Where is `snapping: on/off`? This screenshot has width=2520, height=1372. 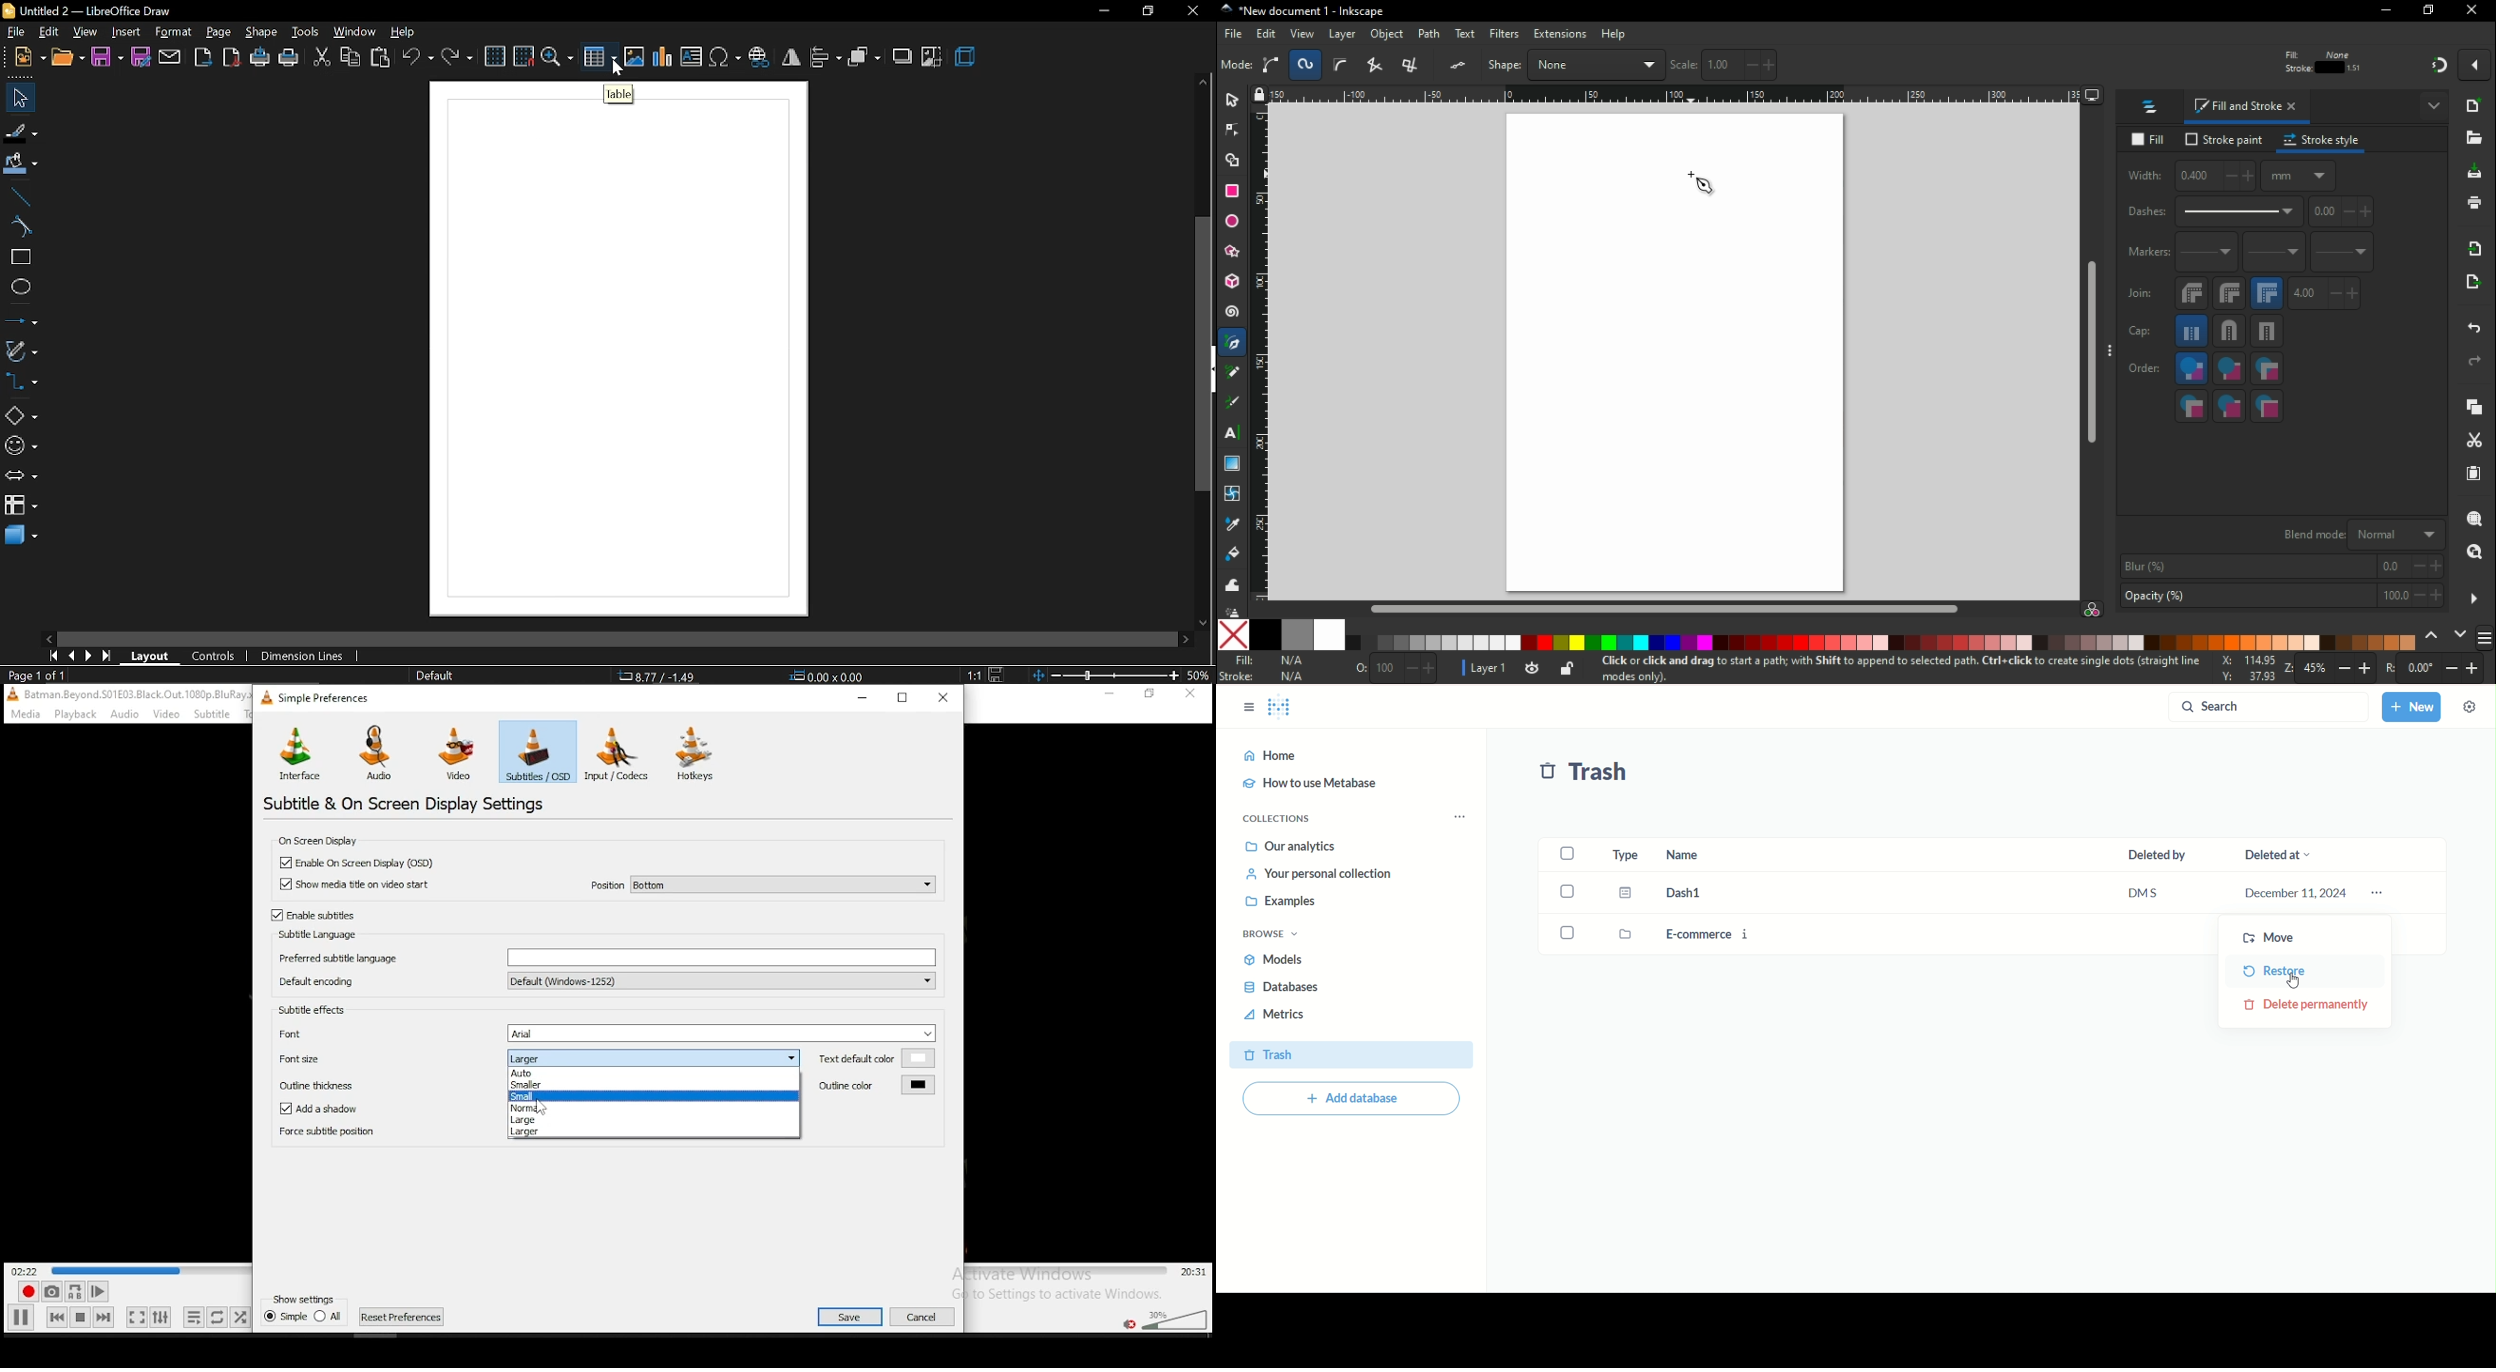
snapping: on/off is located at coordinates (2440, 69).